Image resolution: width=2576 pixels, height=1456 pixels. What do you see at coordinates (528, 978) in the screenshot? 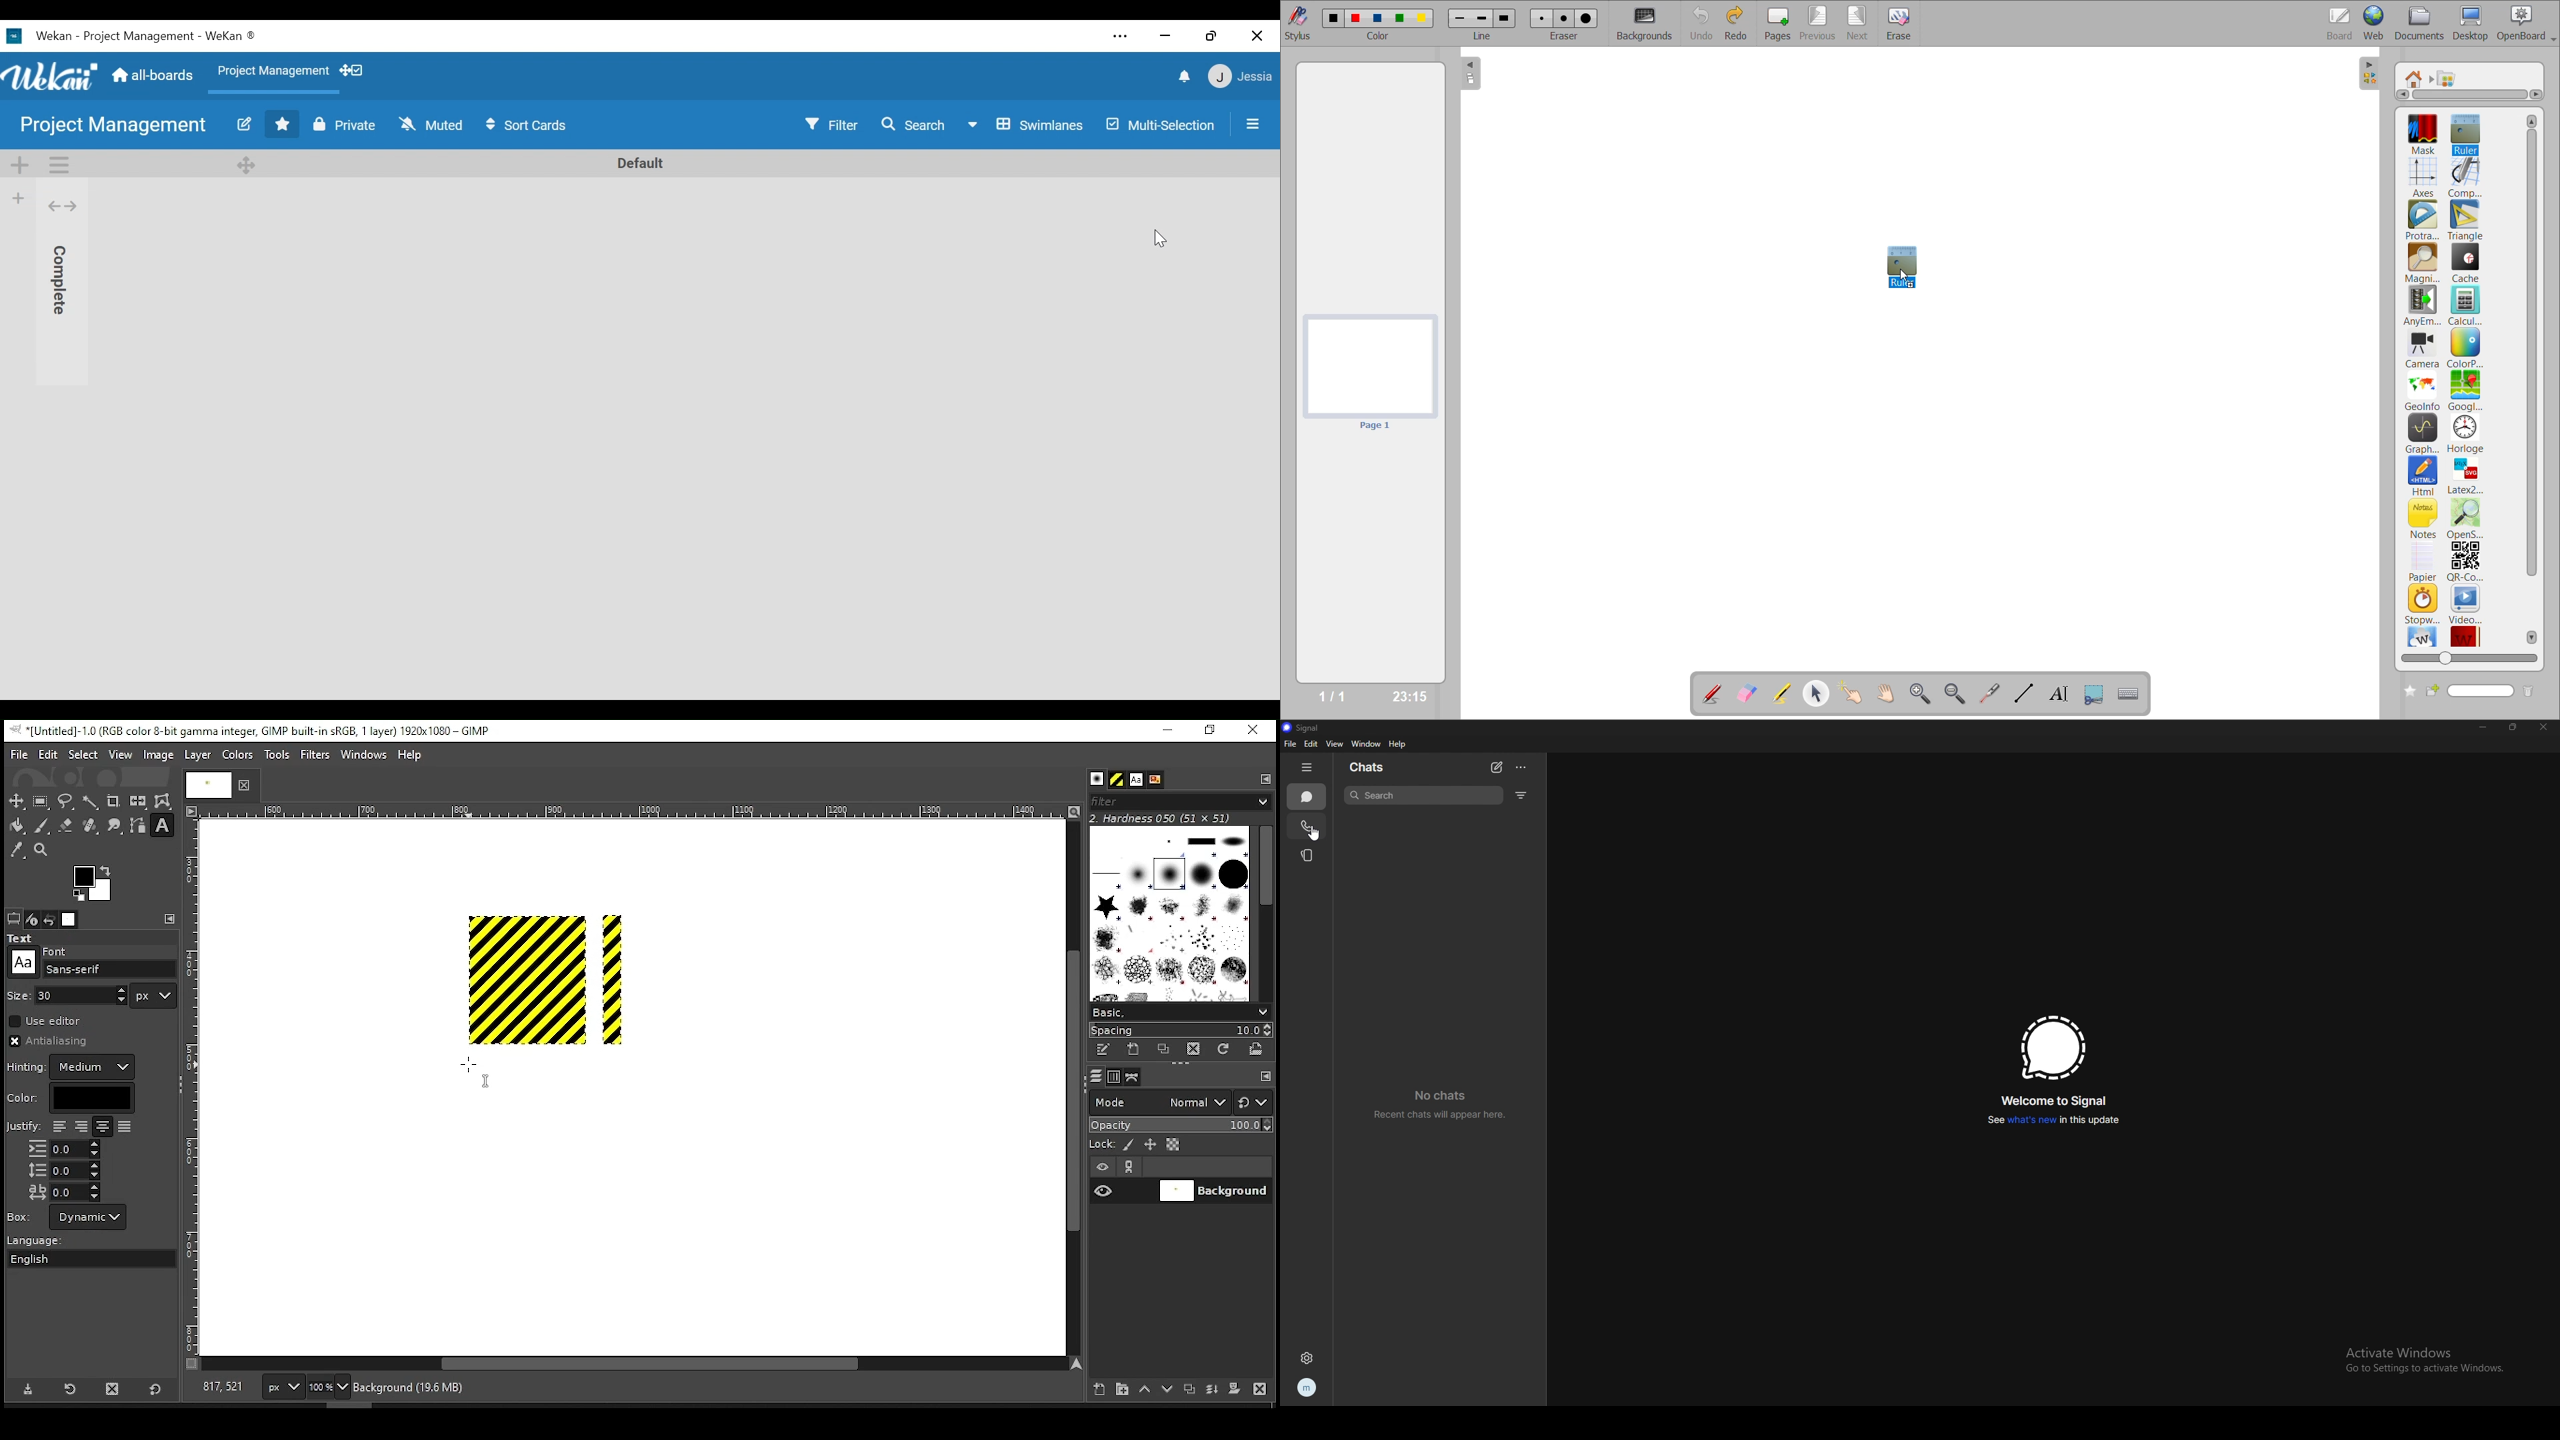
I see `shape (pattern fill)` at bounding box center [528, 978].